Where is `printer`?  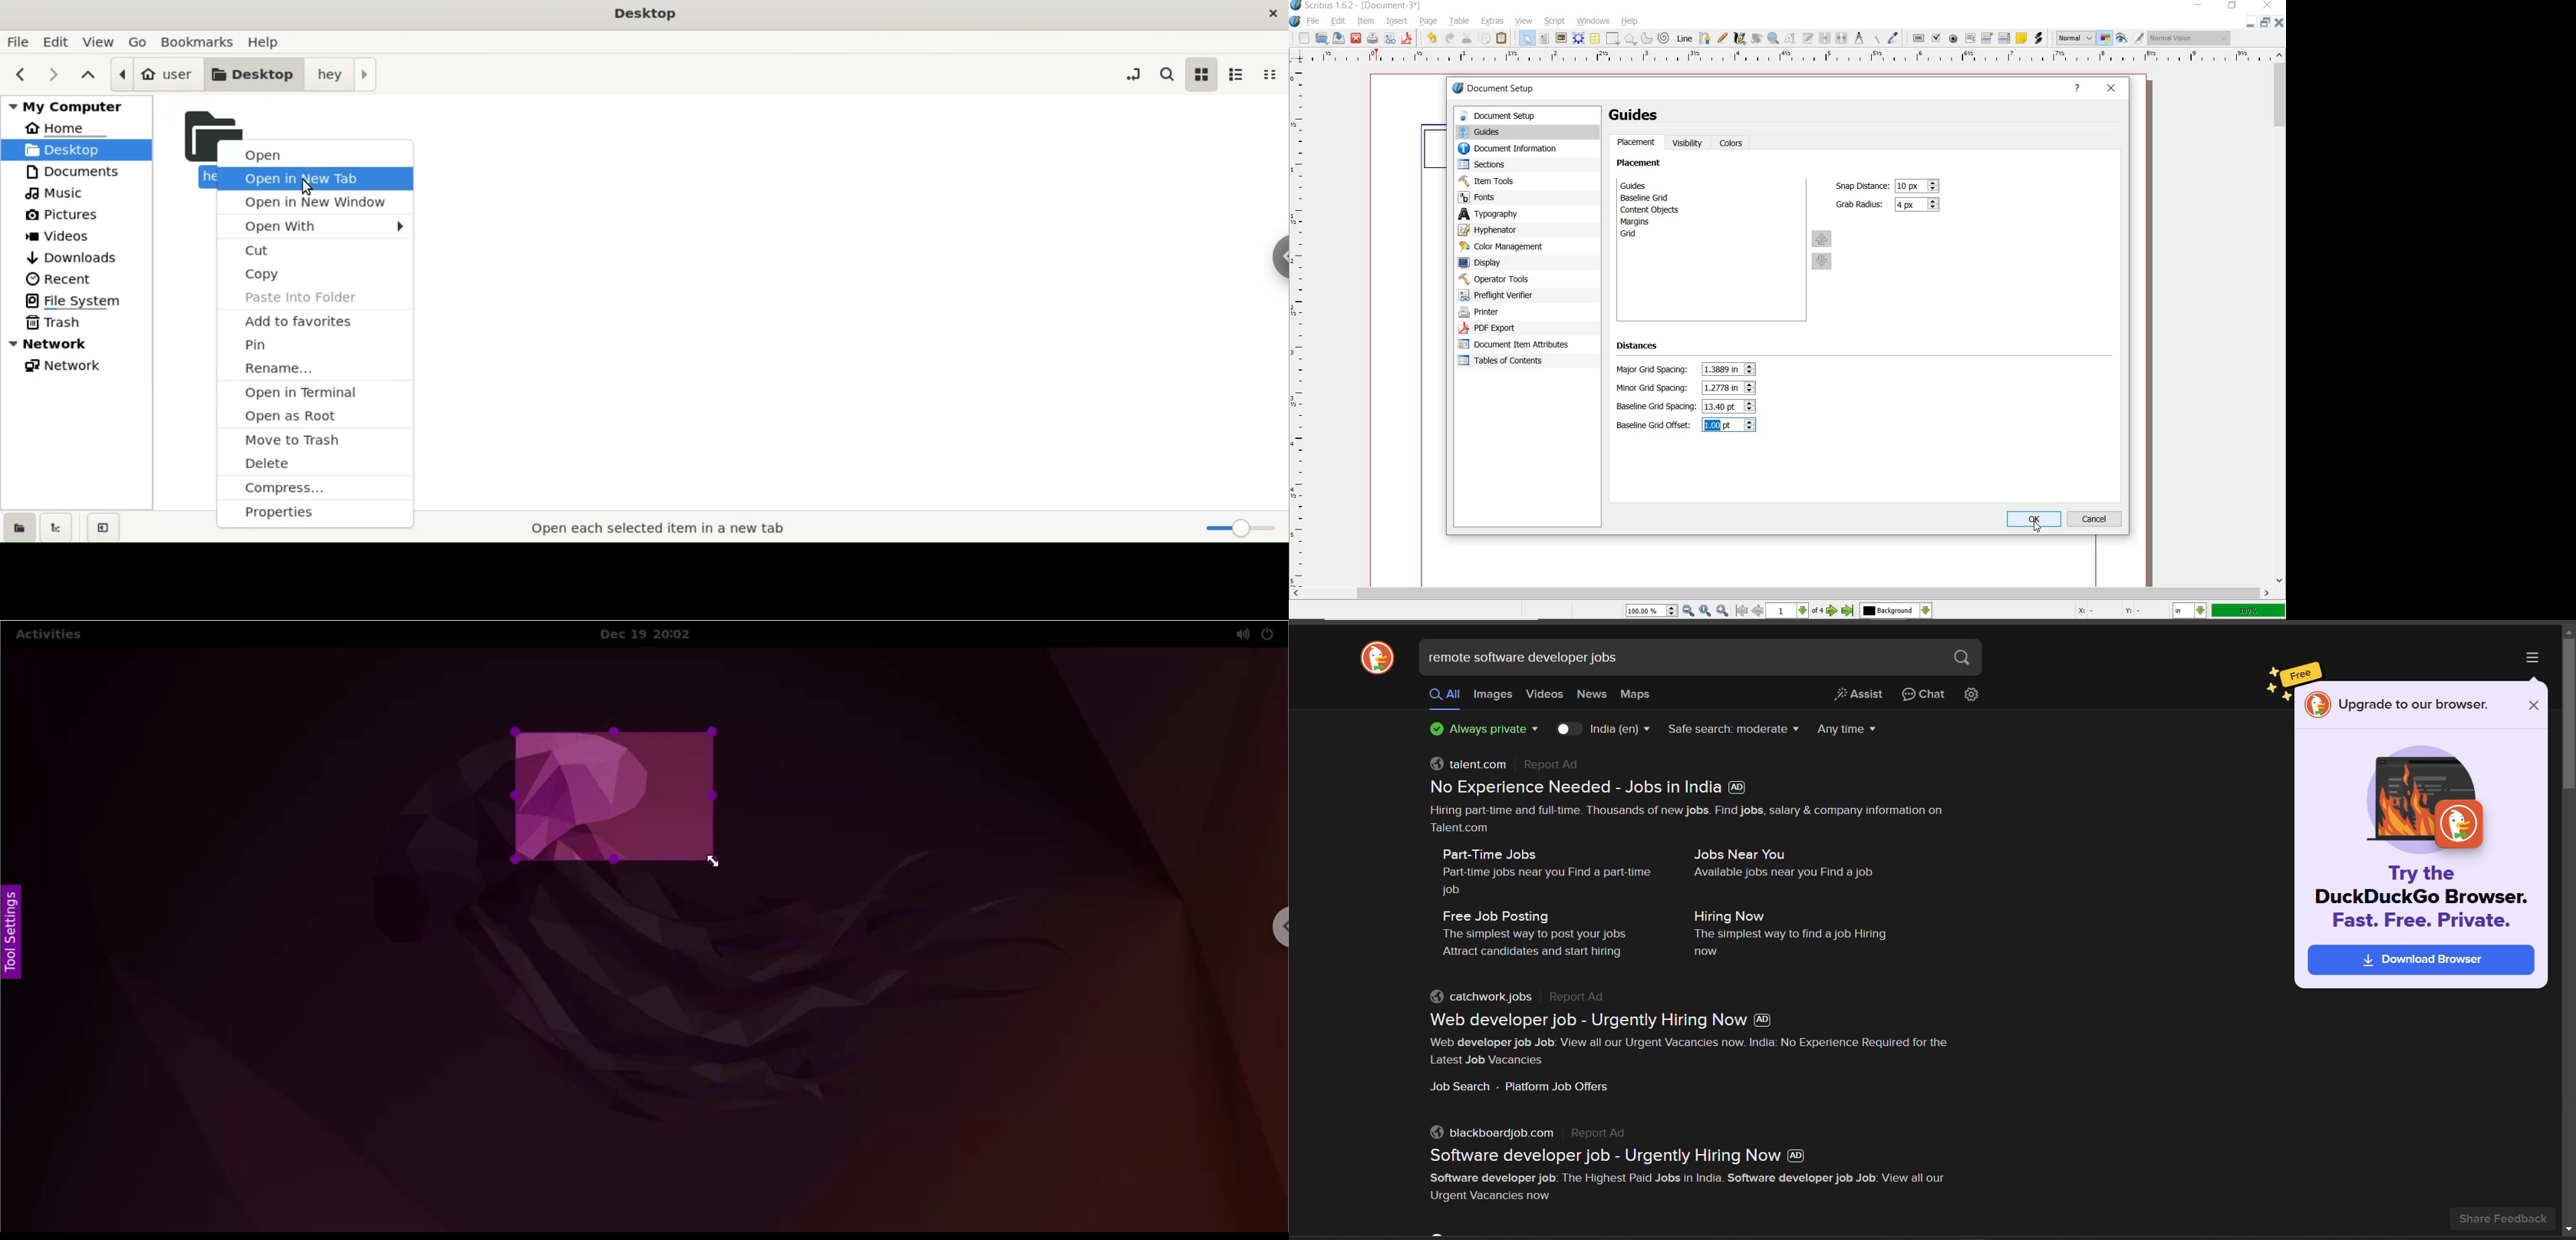
printer is located at coordinates (1516, 312).